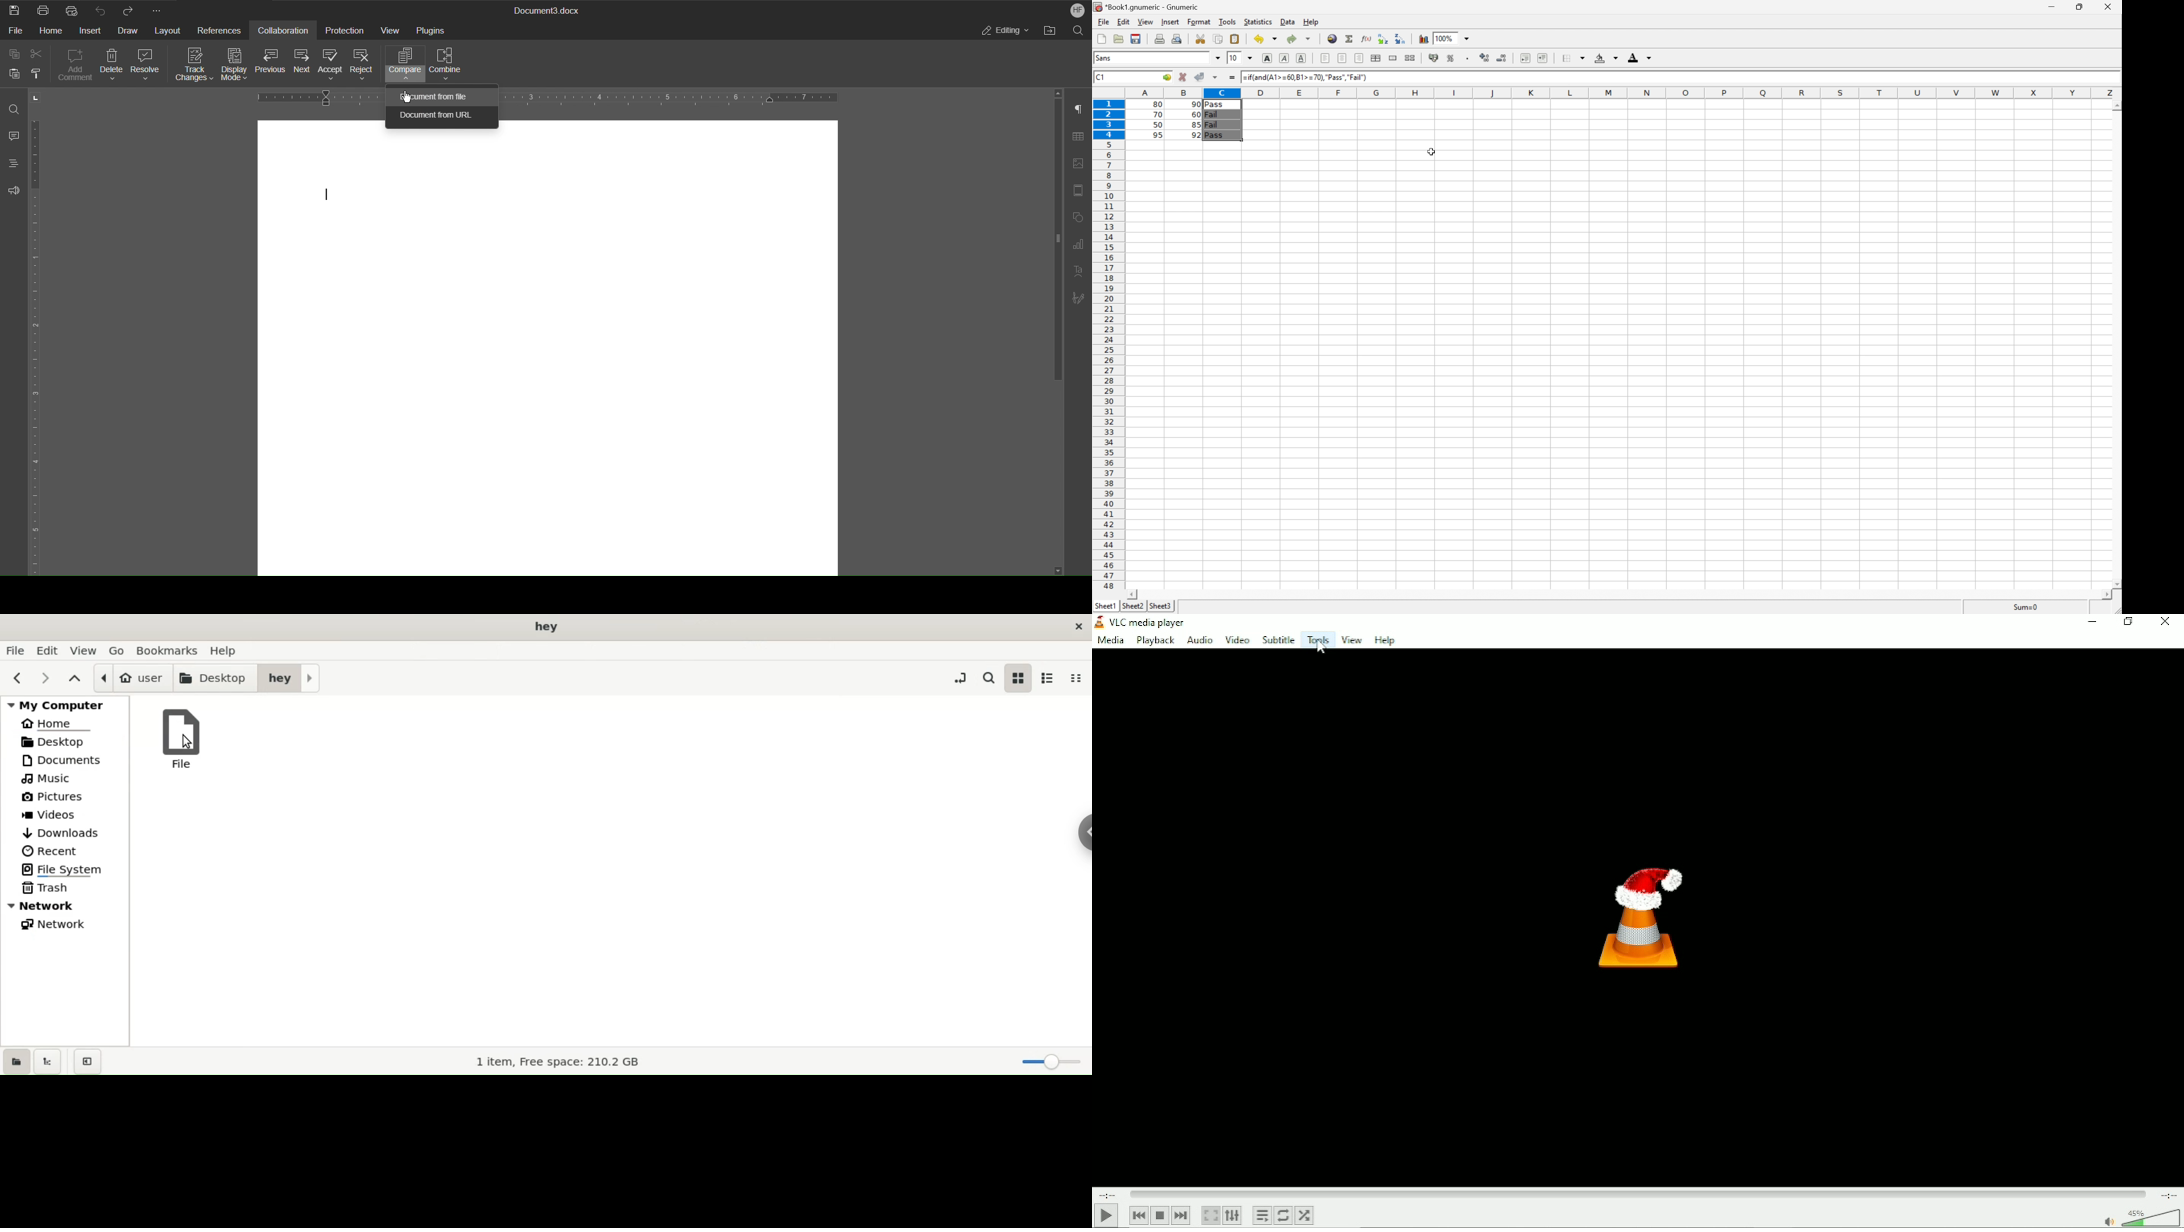 The image size is (2184, 1232). What do you see at coordinates (1196, 104) in the screenshot?
I see `90` at bounding box center [1196, 104].